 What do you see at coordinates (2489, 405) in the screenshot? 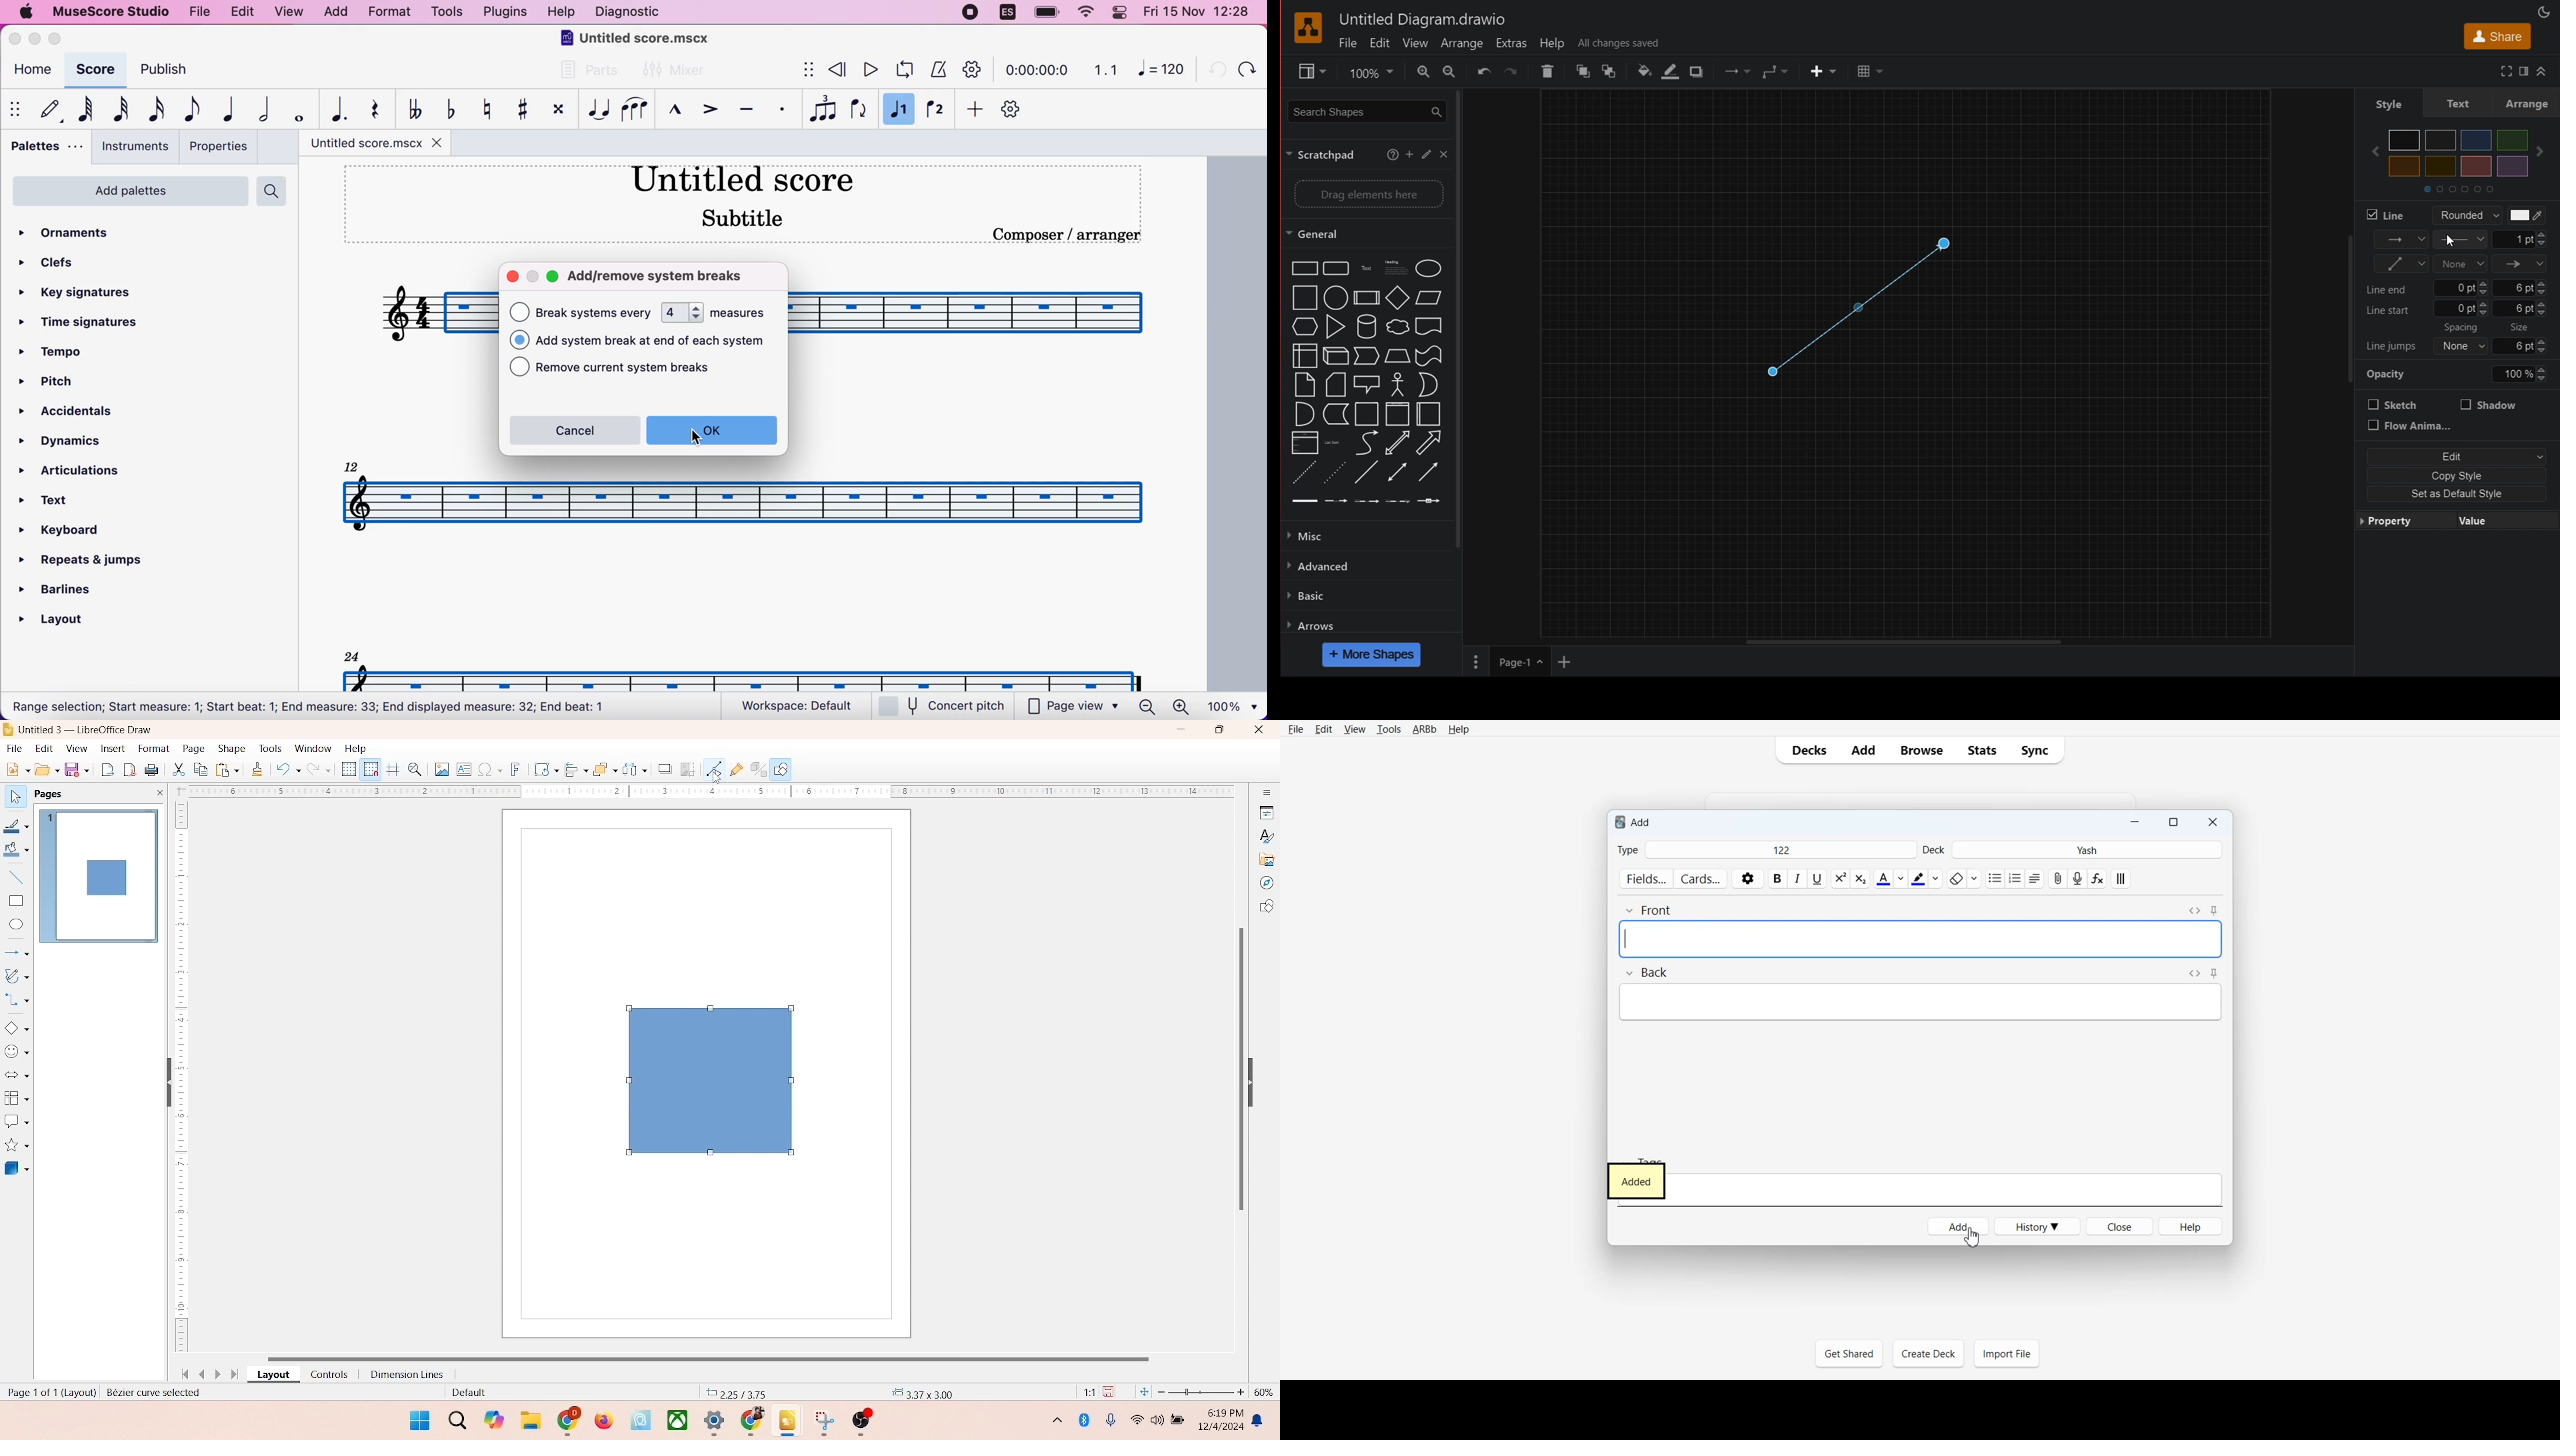
I see `Shadow` at bounding box center [2489, 405].